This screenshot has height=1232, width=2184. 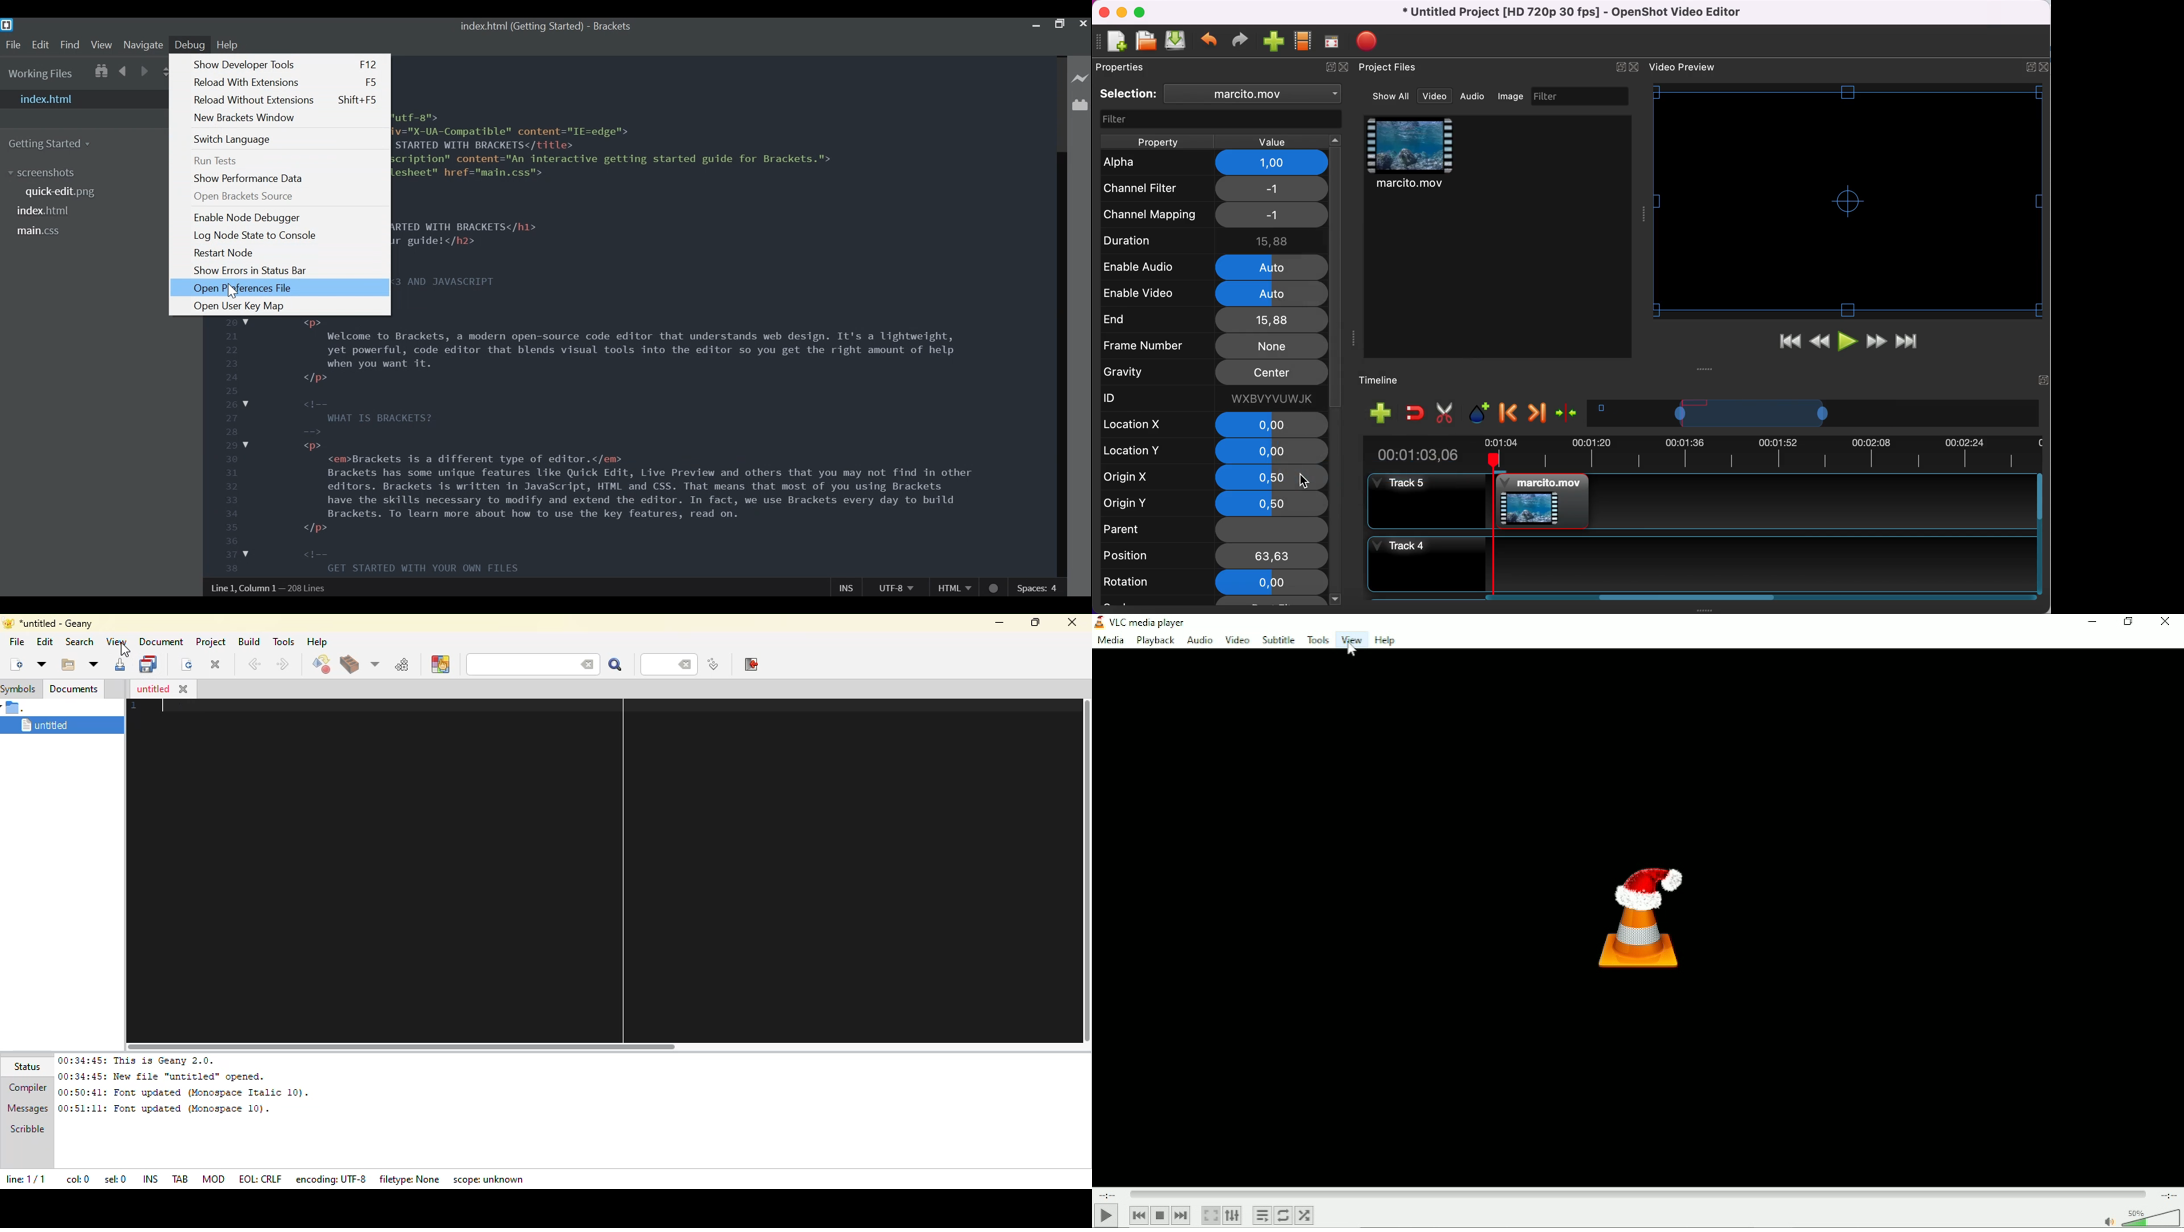 I want to click on choose more, so click(x=373, y=664).